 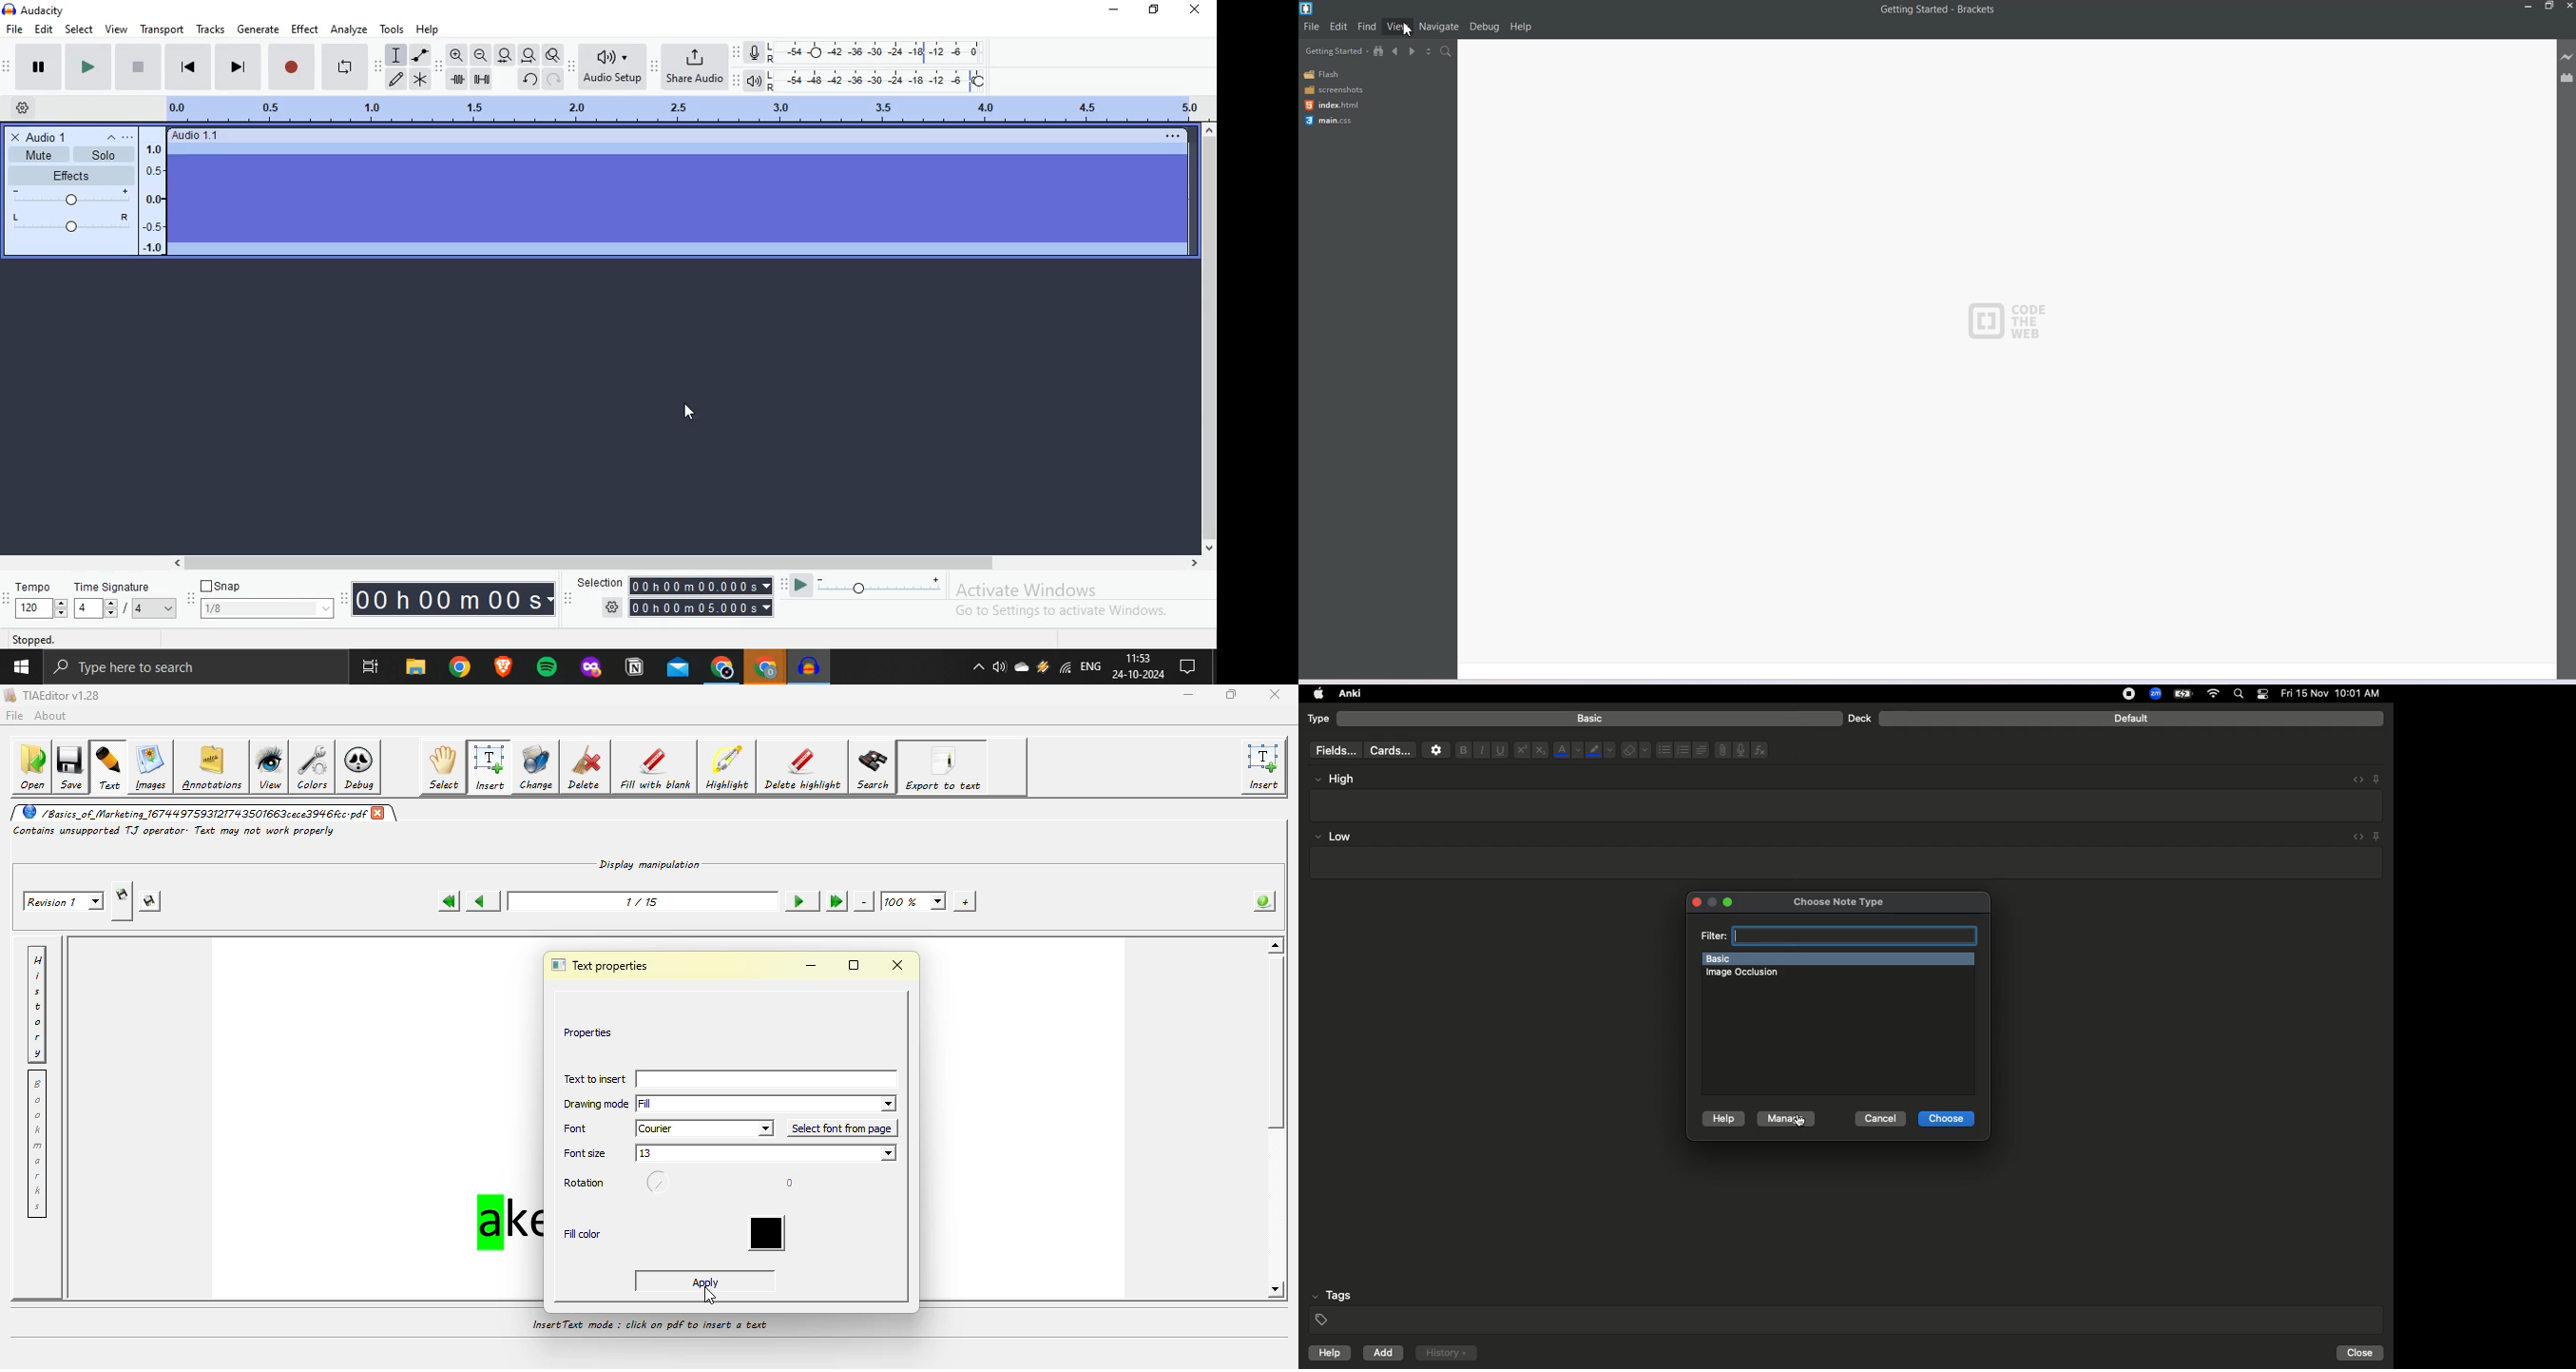 What do you see at coordinates (2154, 694) in the screenshot?
I see `Zoom` at bounding box center [2154, 694].